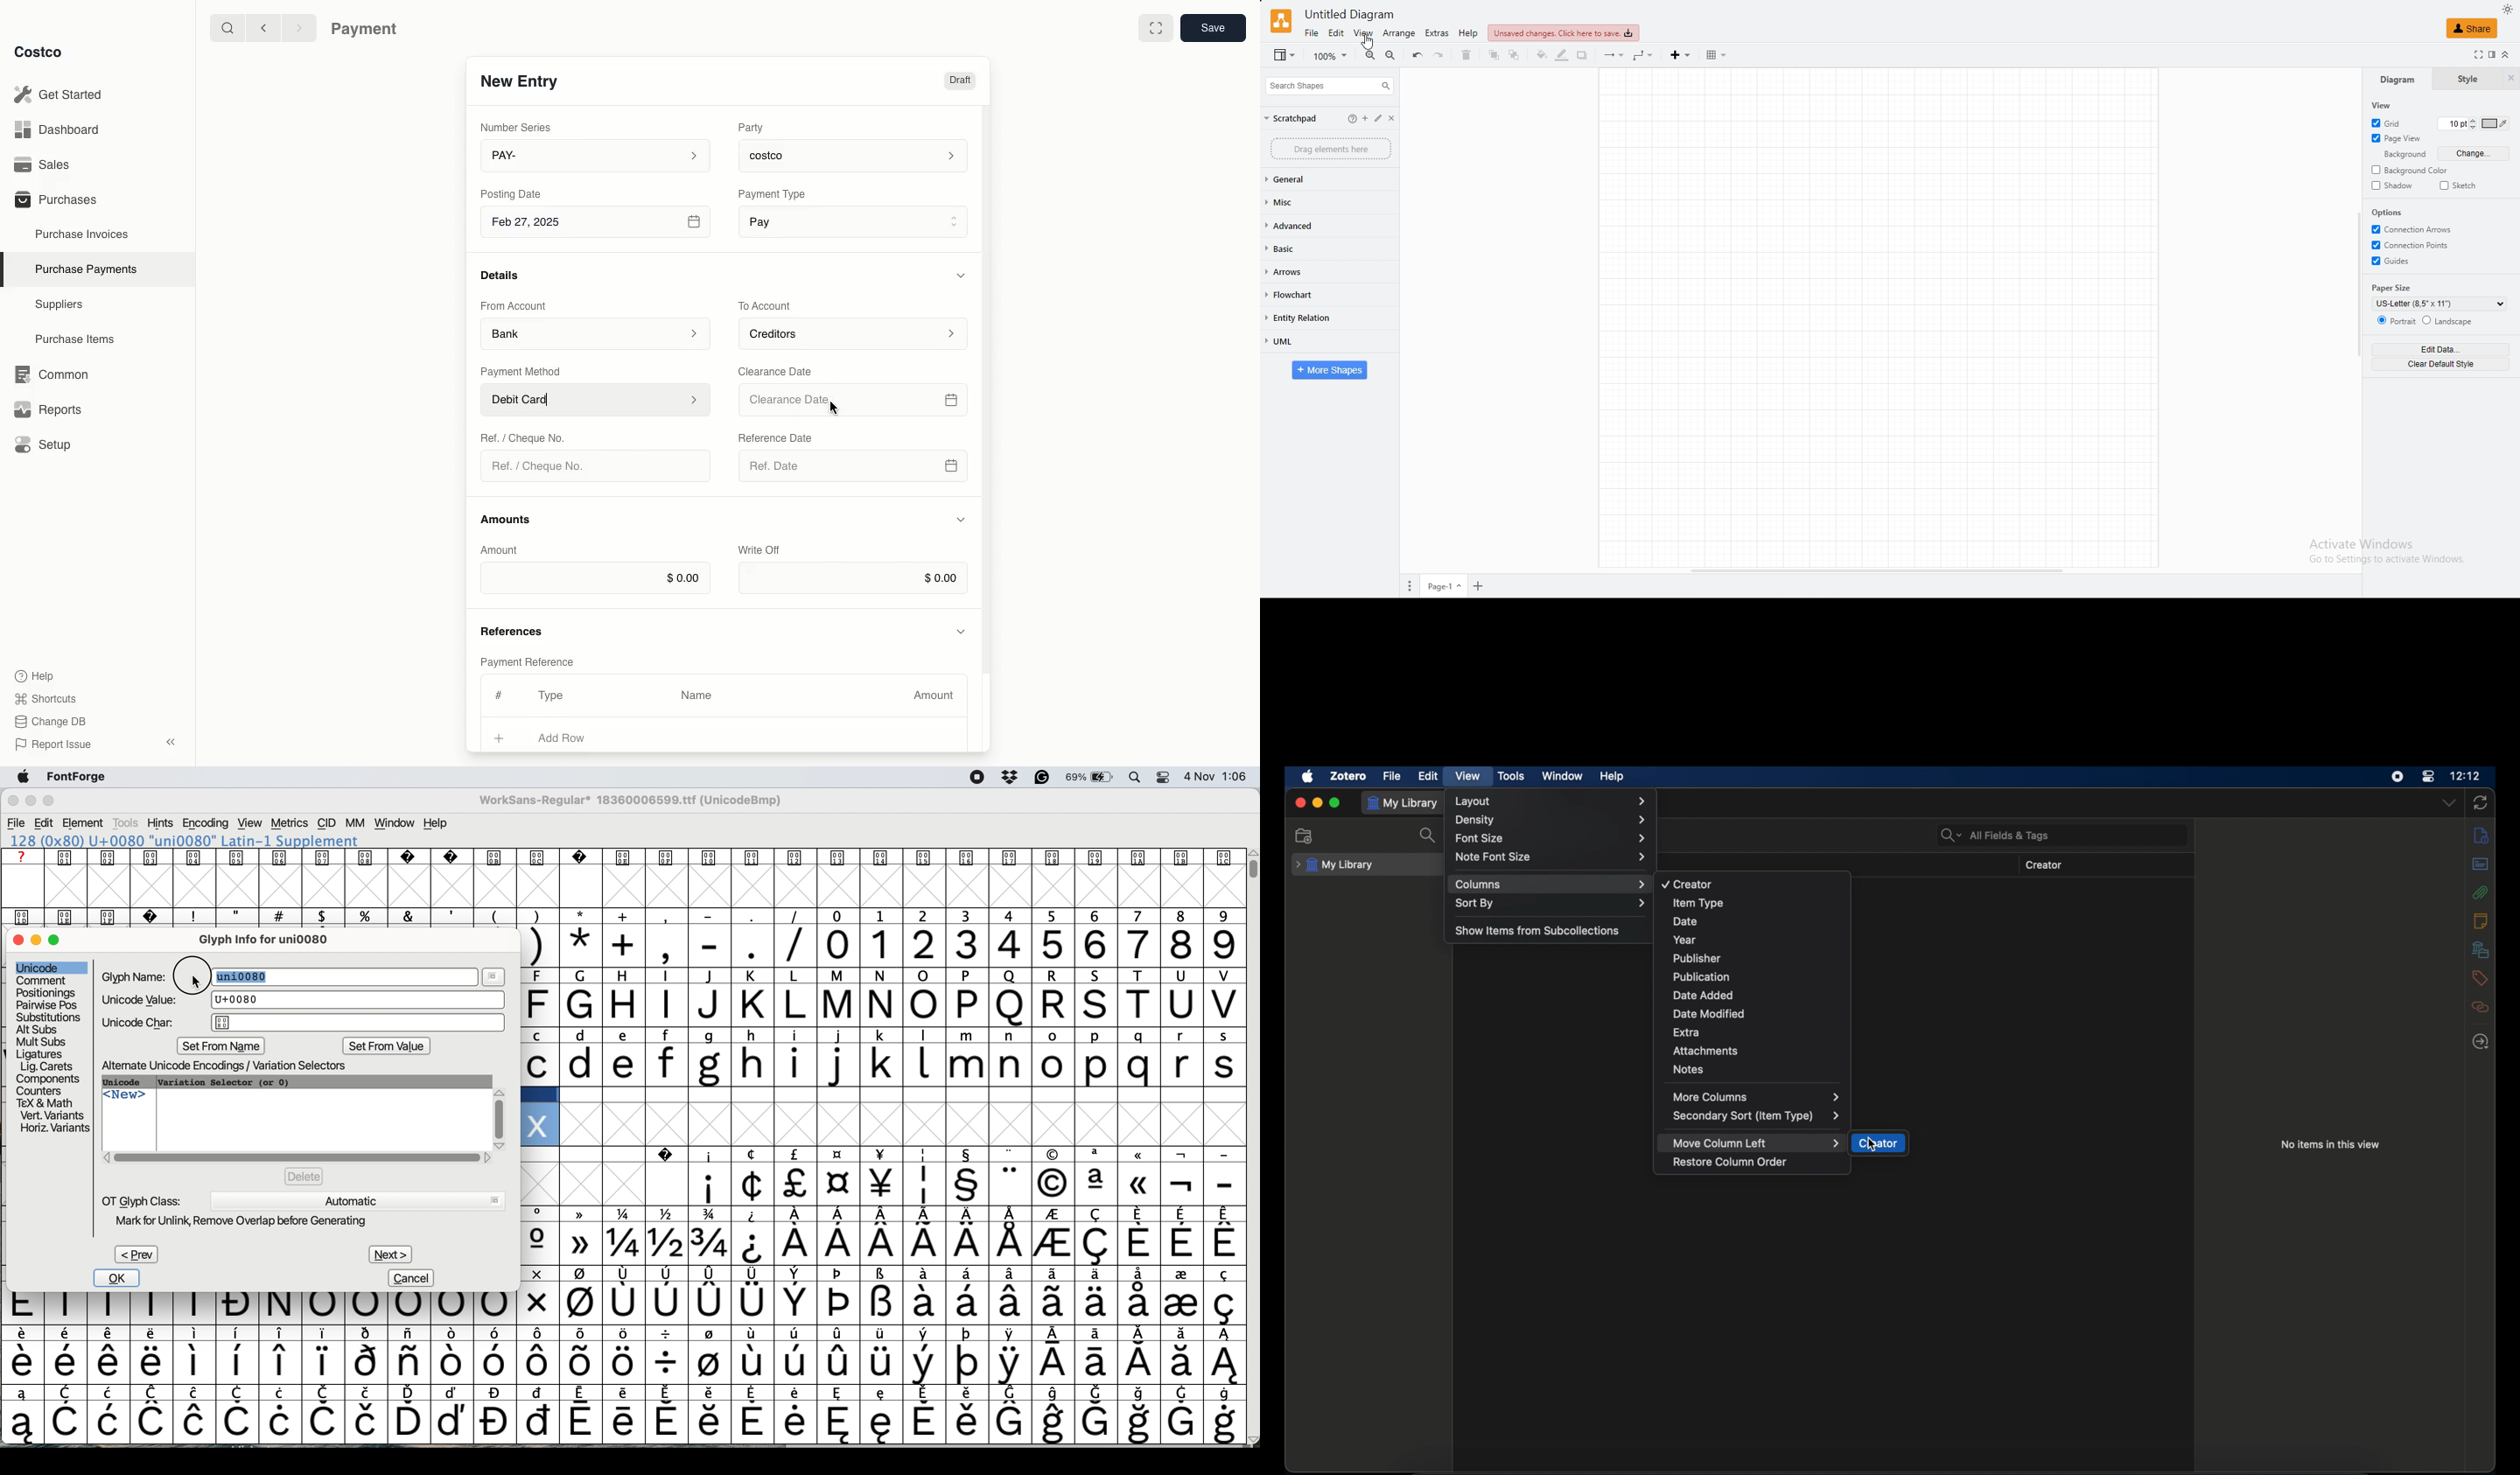  What do you see at coordinates (436, 824) in the screenshot?
I see `help` at bounding box center [436, 824].